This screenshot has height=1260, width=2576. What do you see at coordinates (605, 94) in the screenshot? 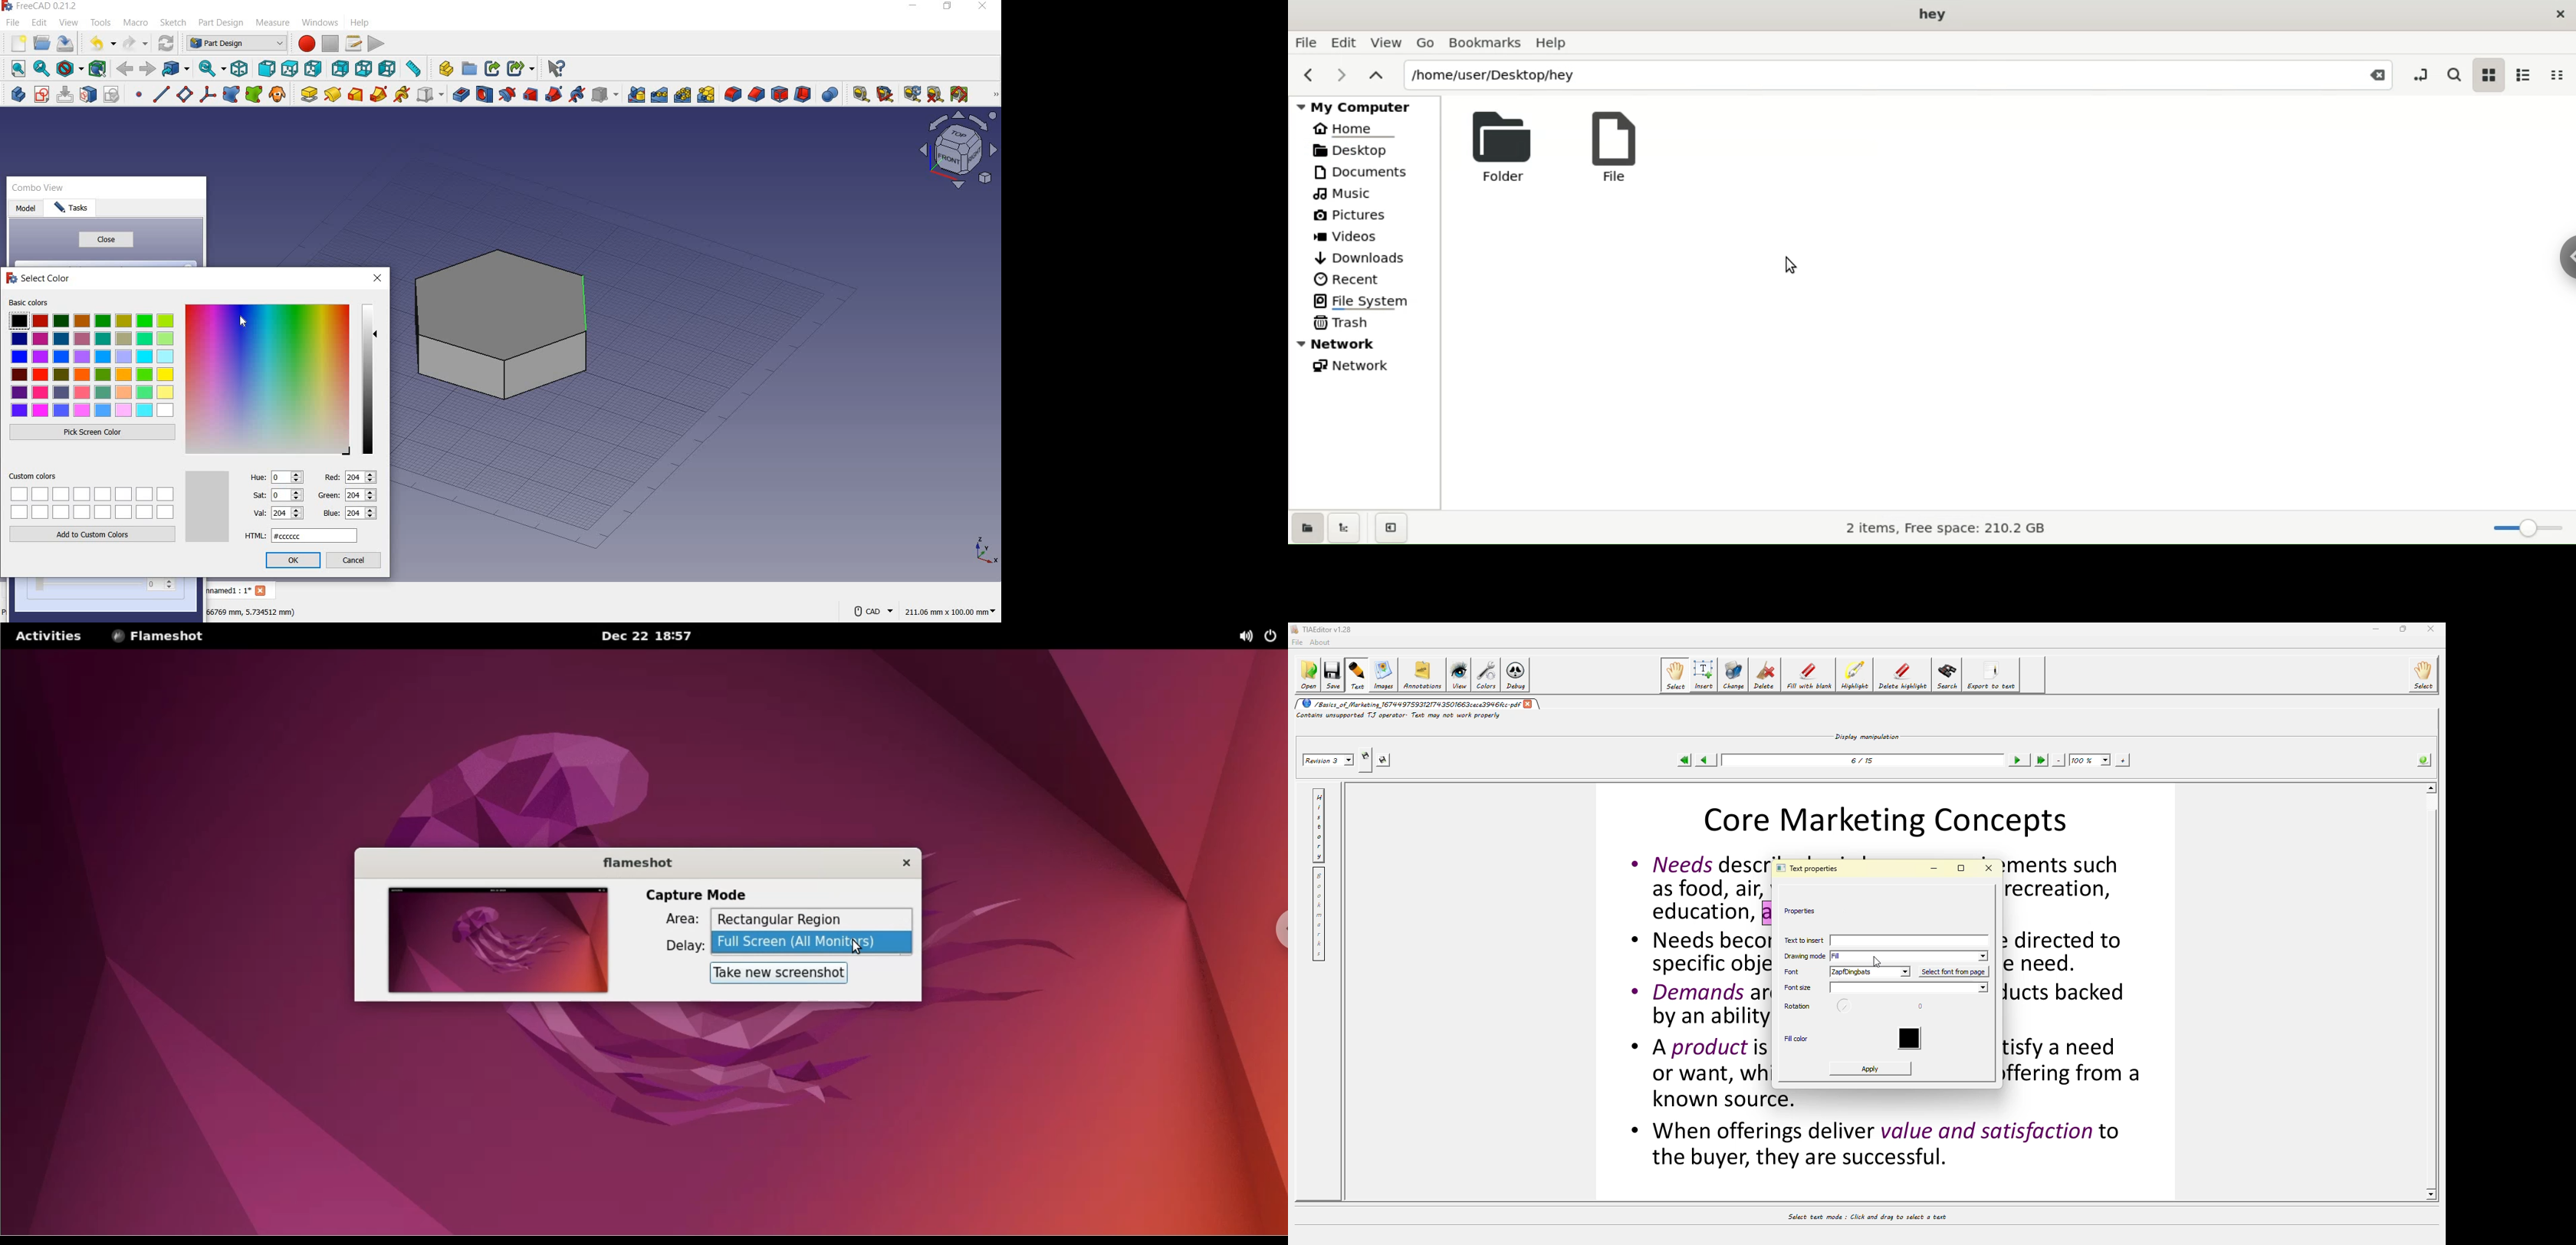
I see `create a subtractive primitive` at bounding box center [605, 94].